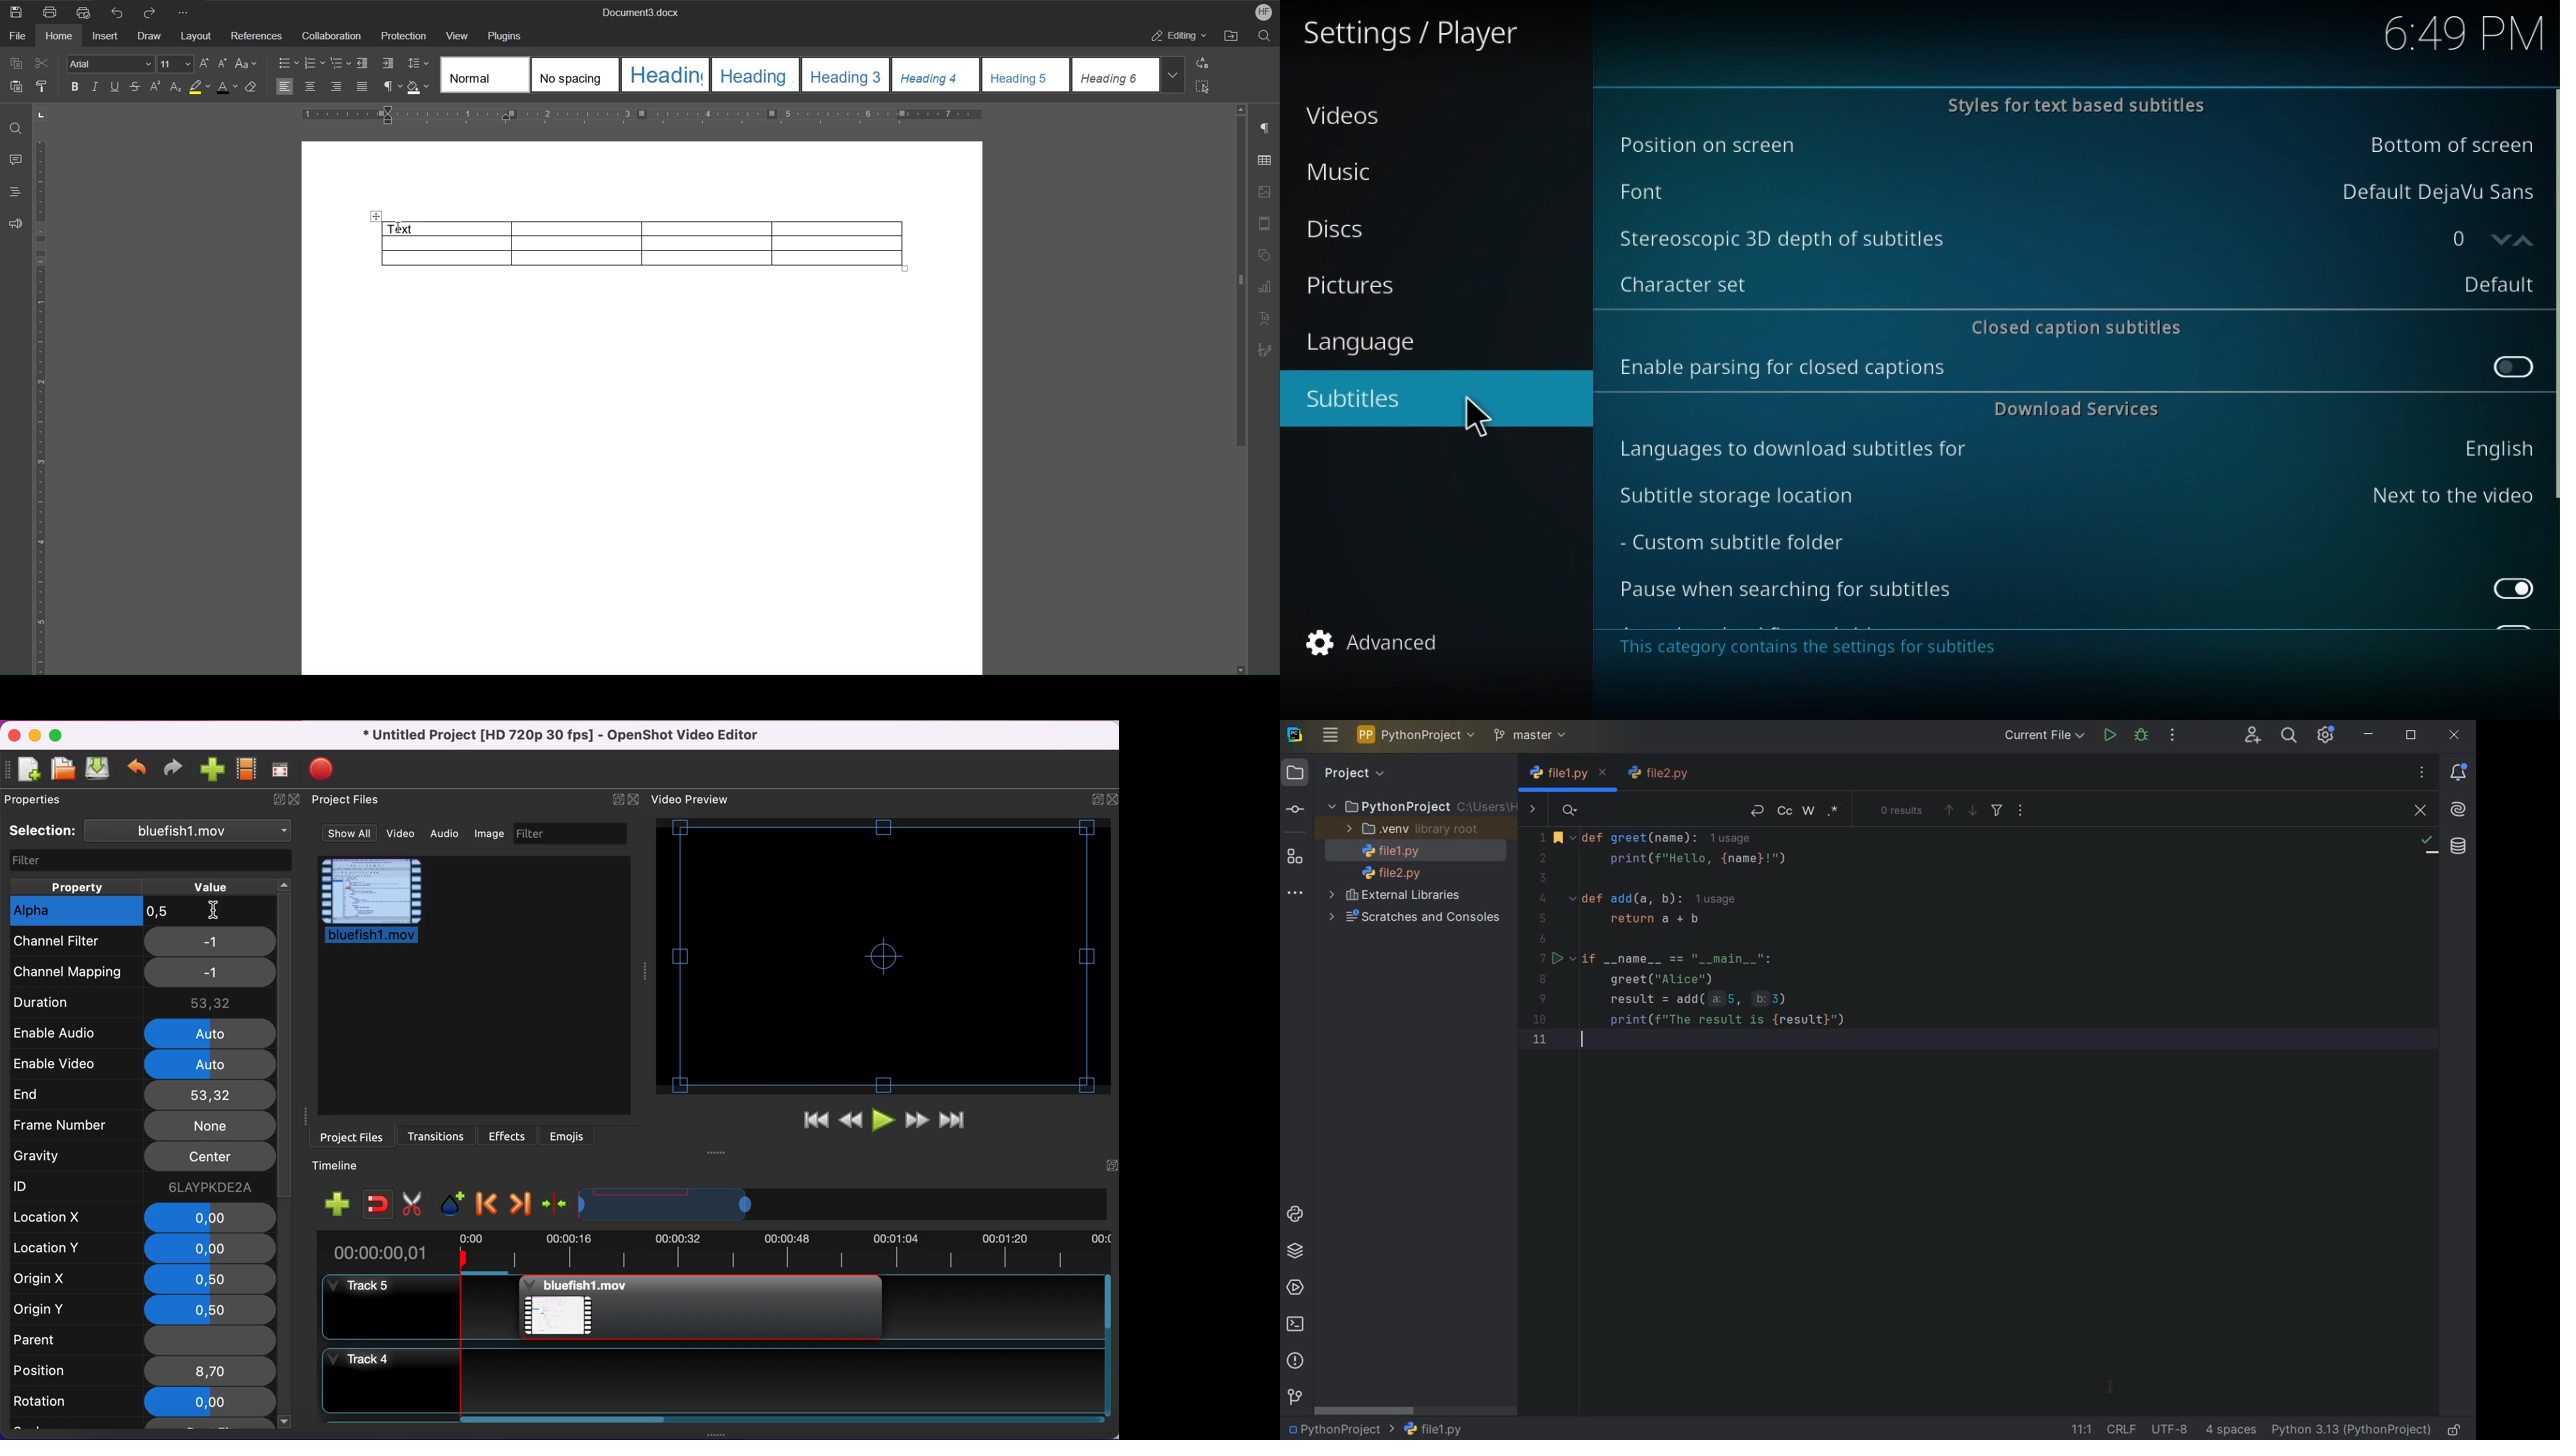 This screenshot has height=1456, width=2576. Describe the element at coordinates (256, 35) in the screenshot. I see `References` at that location.